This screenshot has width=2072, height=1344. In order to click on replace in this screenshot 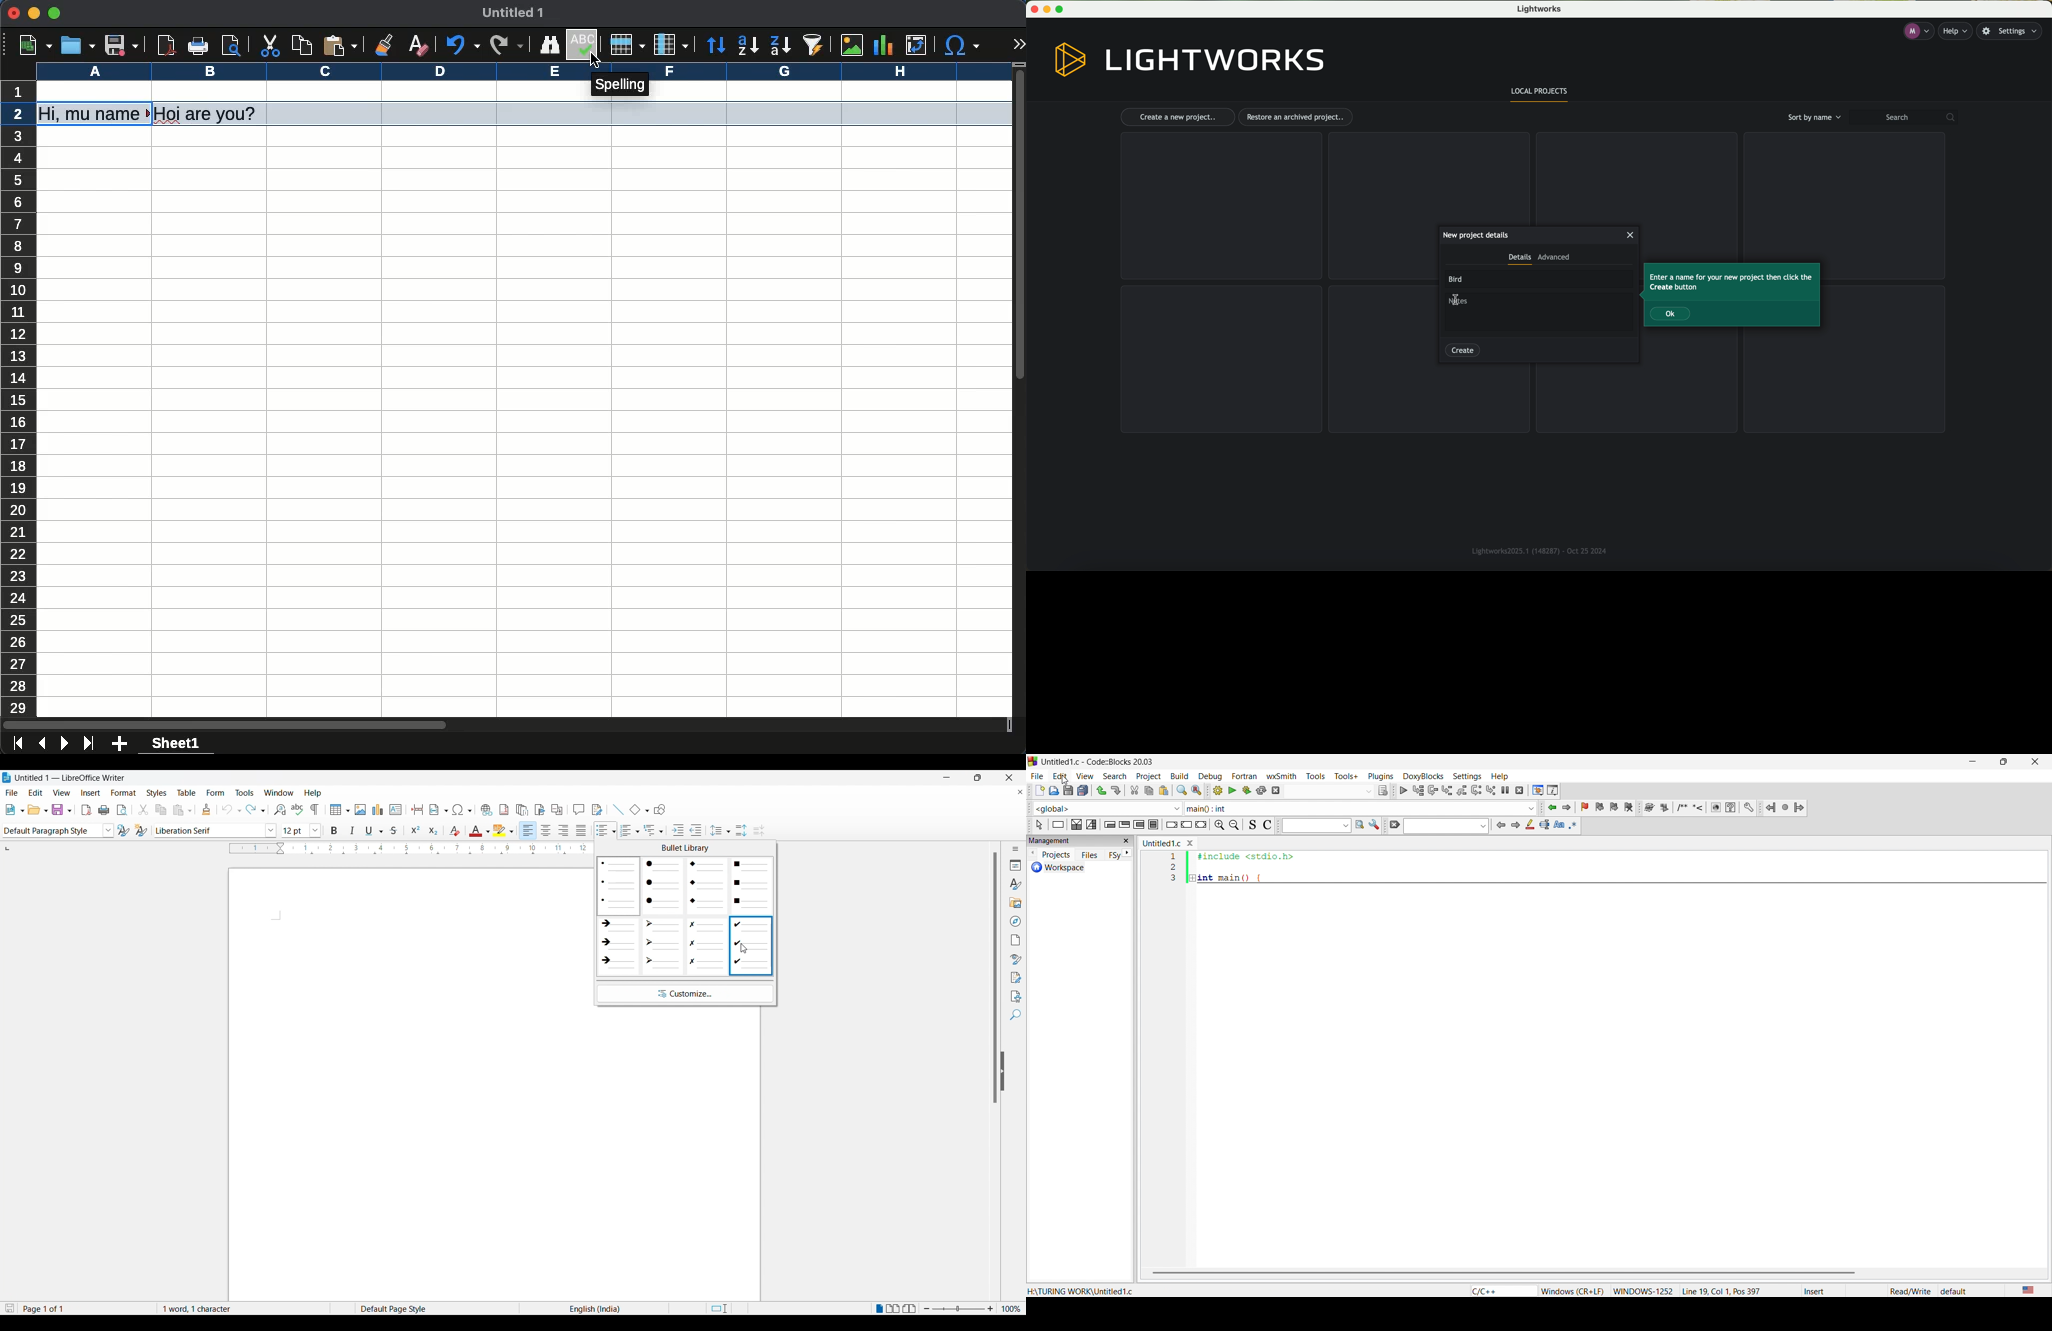, I will do `click(1196, 790)`.